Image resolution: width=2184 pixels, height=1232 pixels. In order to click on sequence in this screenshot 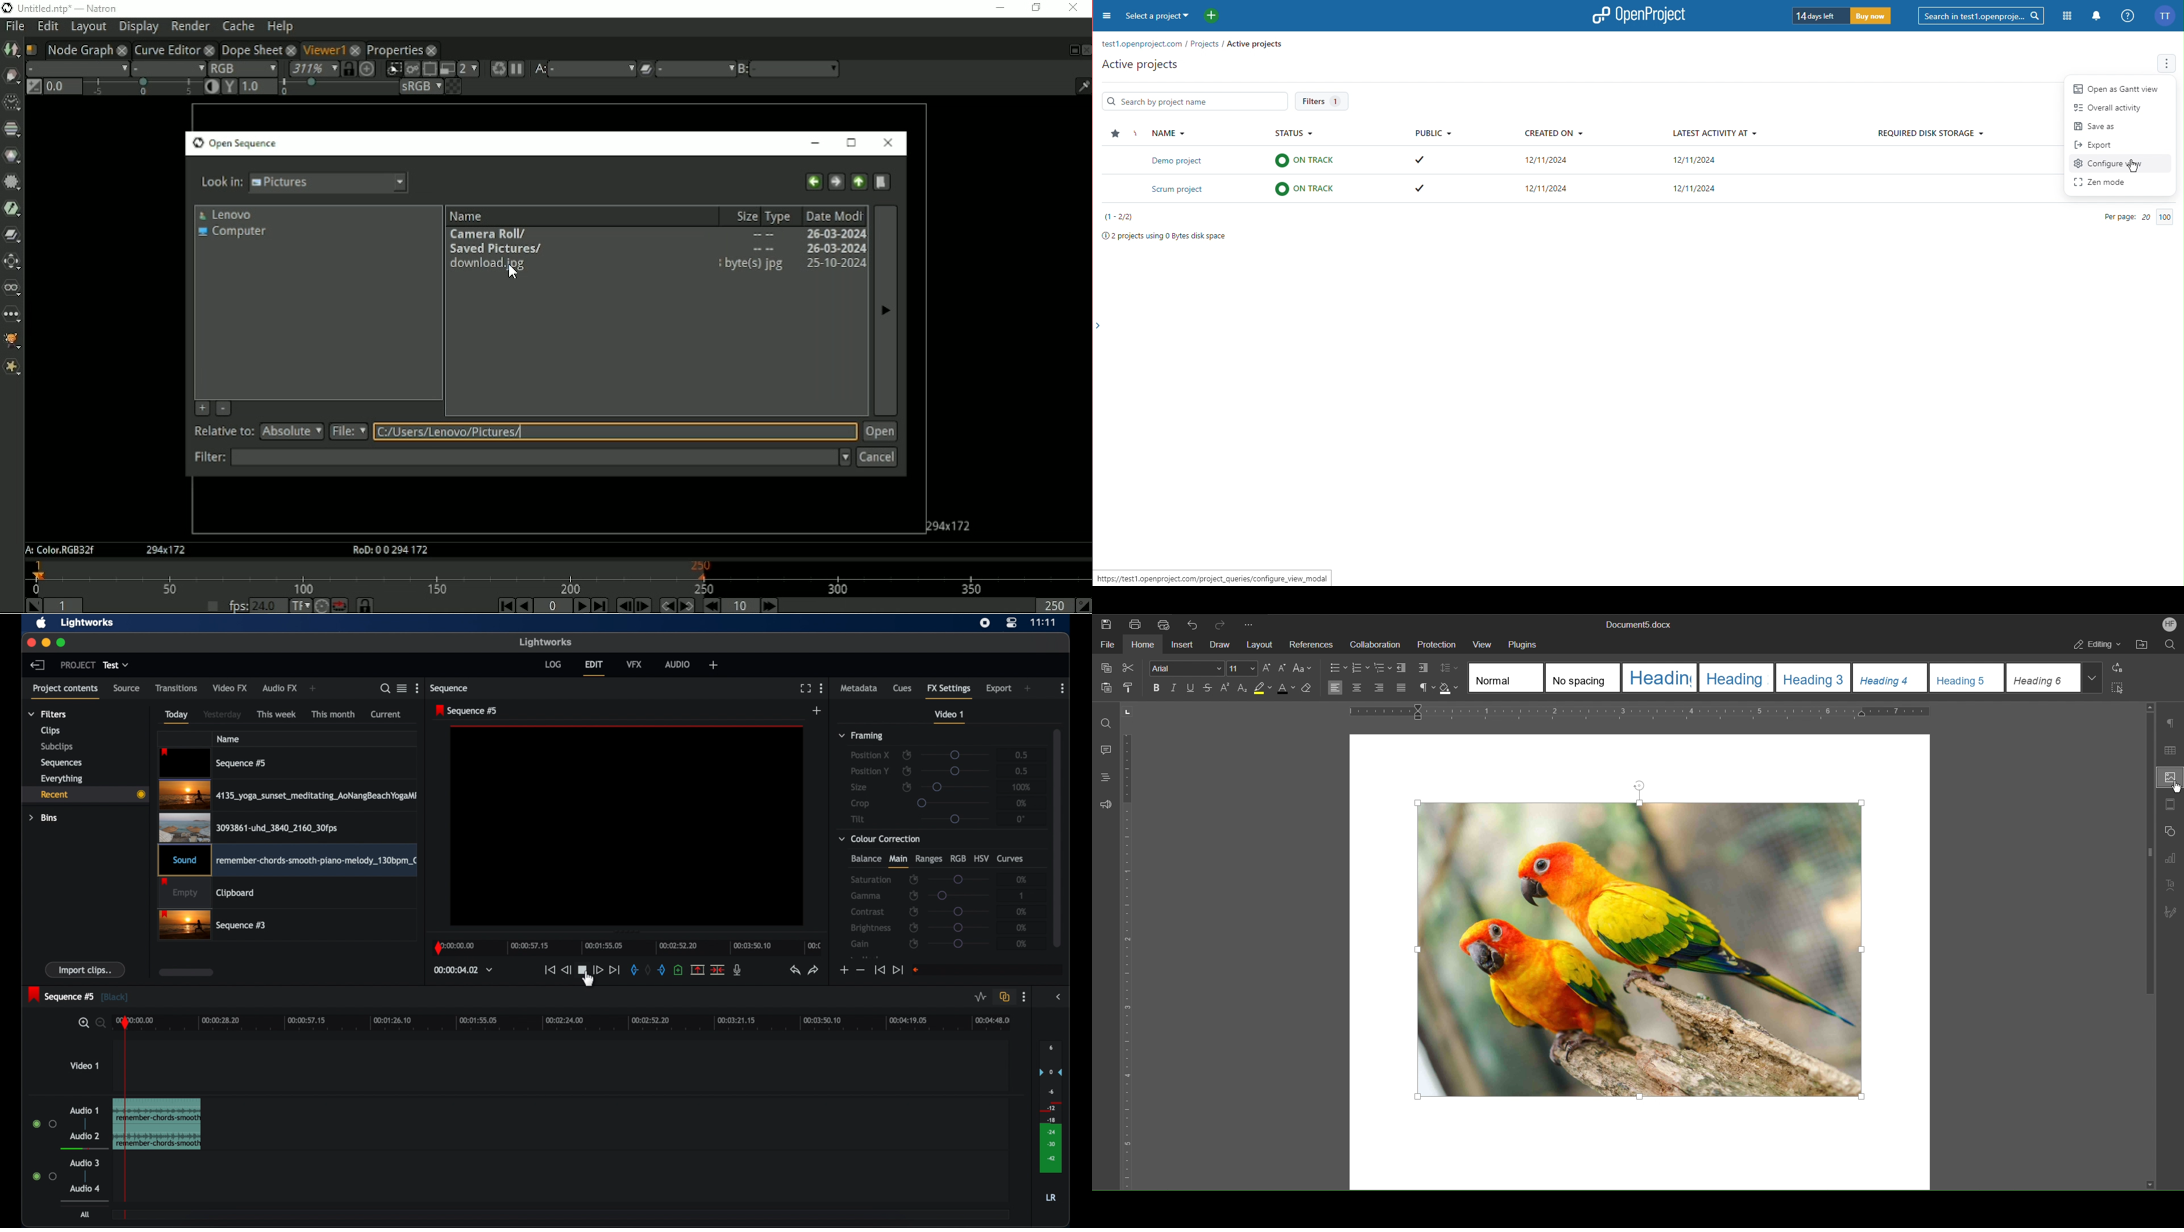, I will do `click(450, 688)`.